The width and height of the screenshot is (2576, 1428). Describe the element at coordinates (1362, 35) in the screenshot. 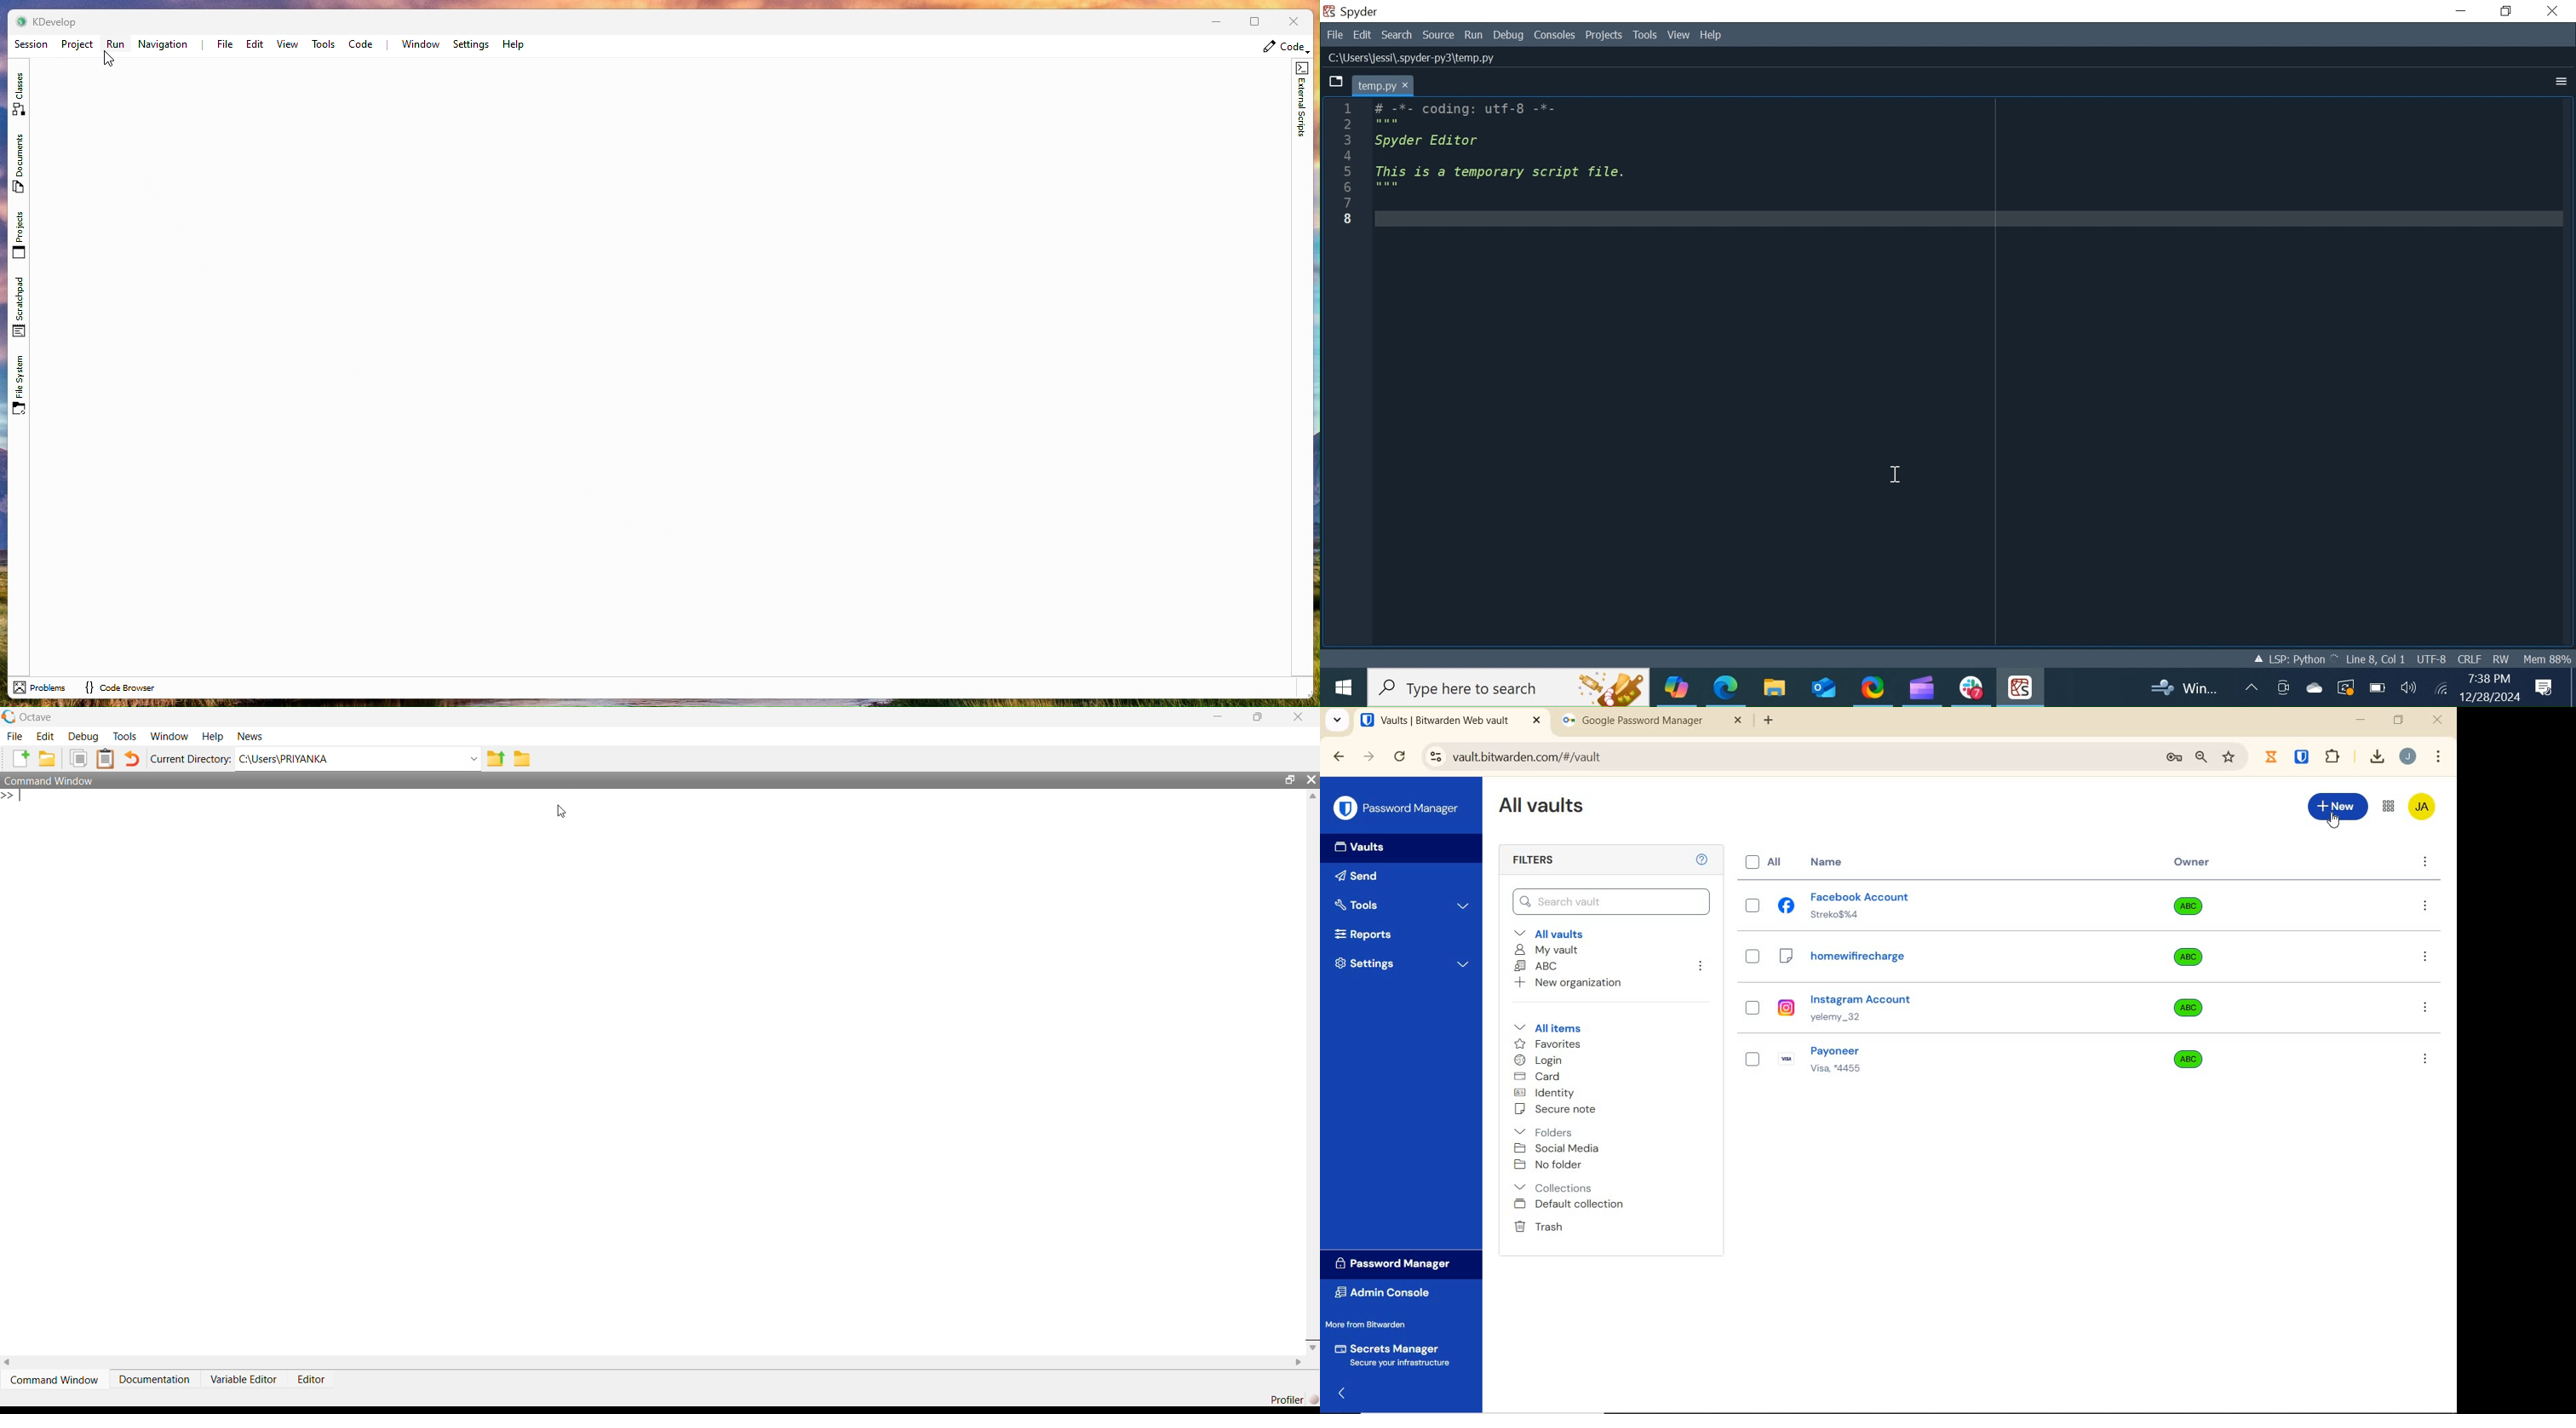

I see `Edit` at that location.